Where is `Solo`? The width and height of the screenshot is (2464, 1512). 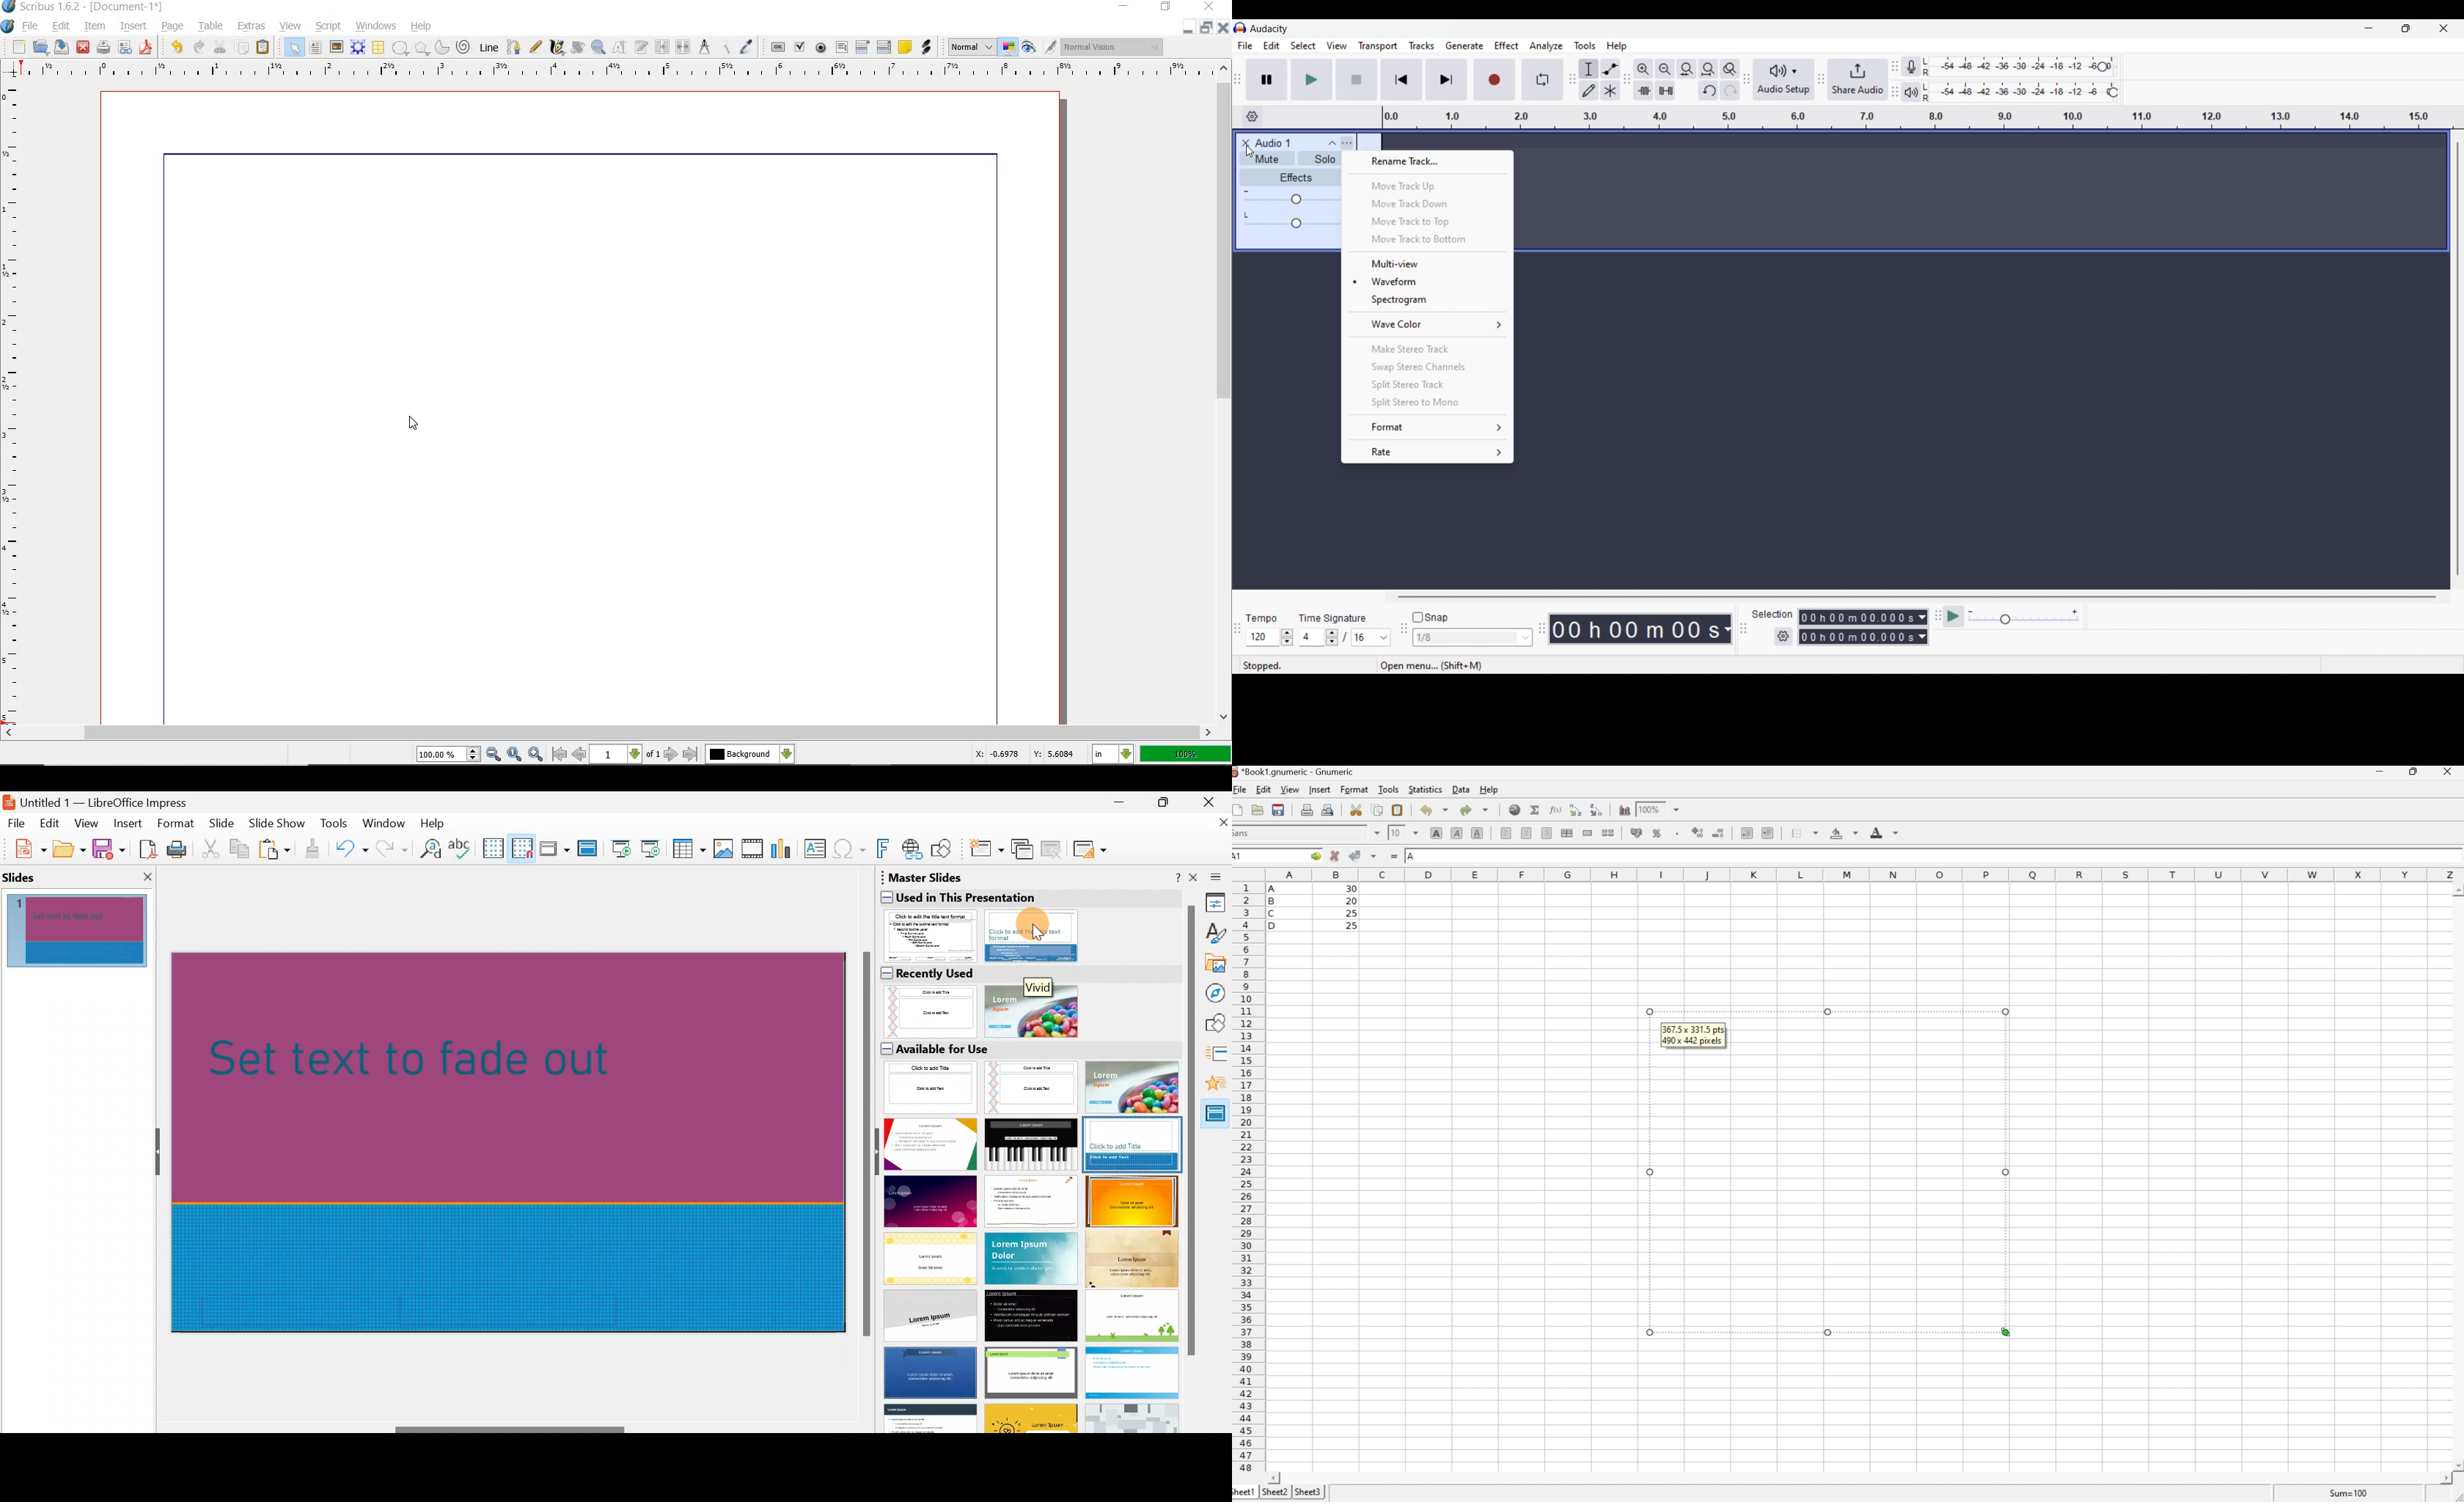 Solo is located at coordinates (1324, 160).